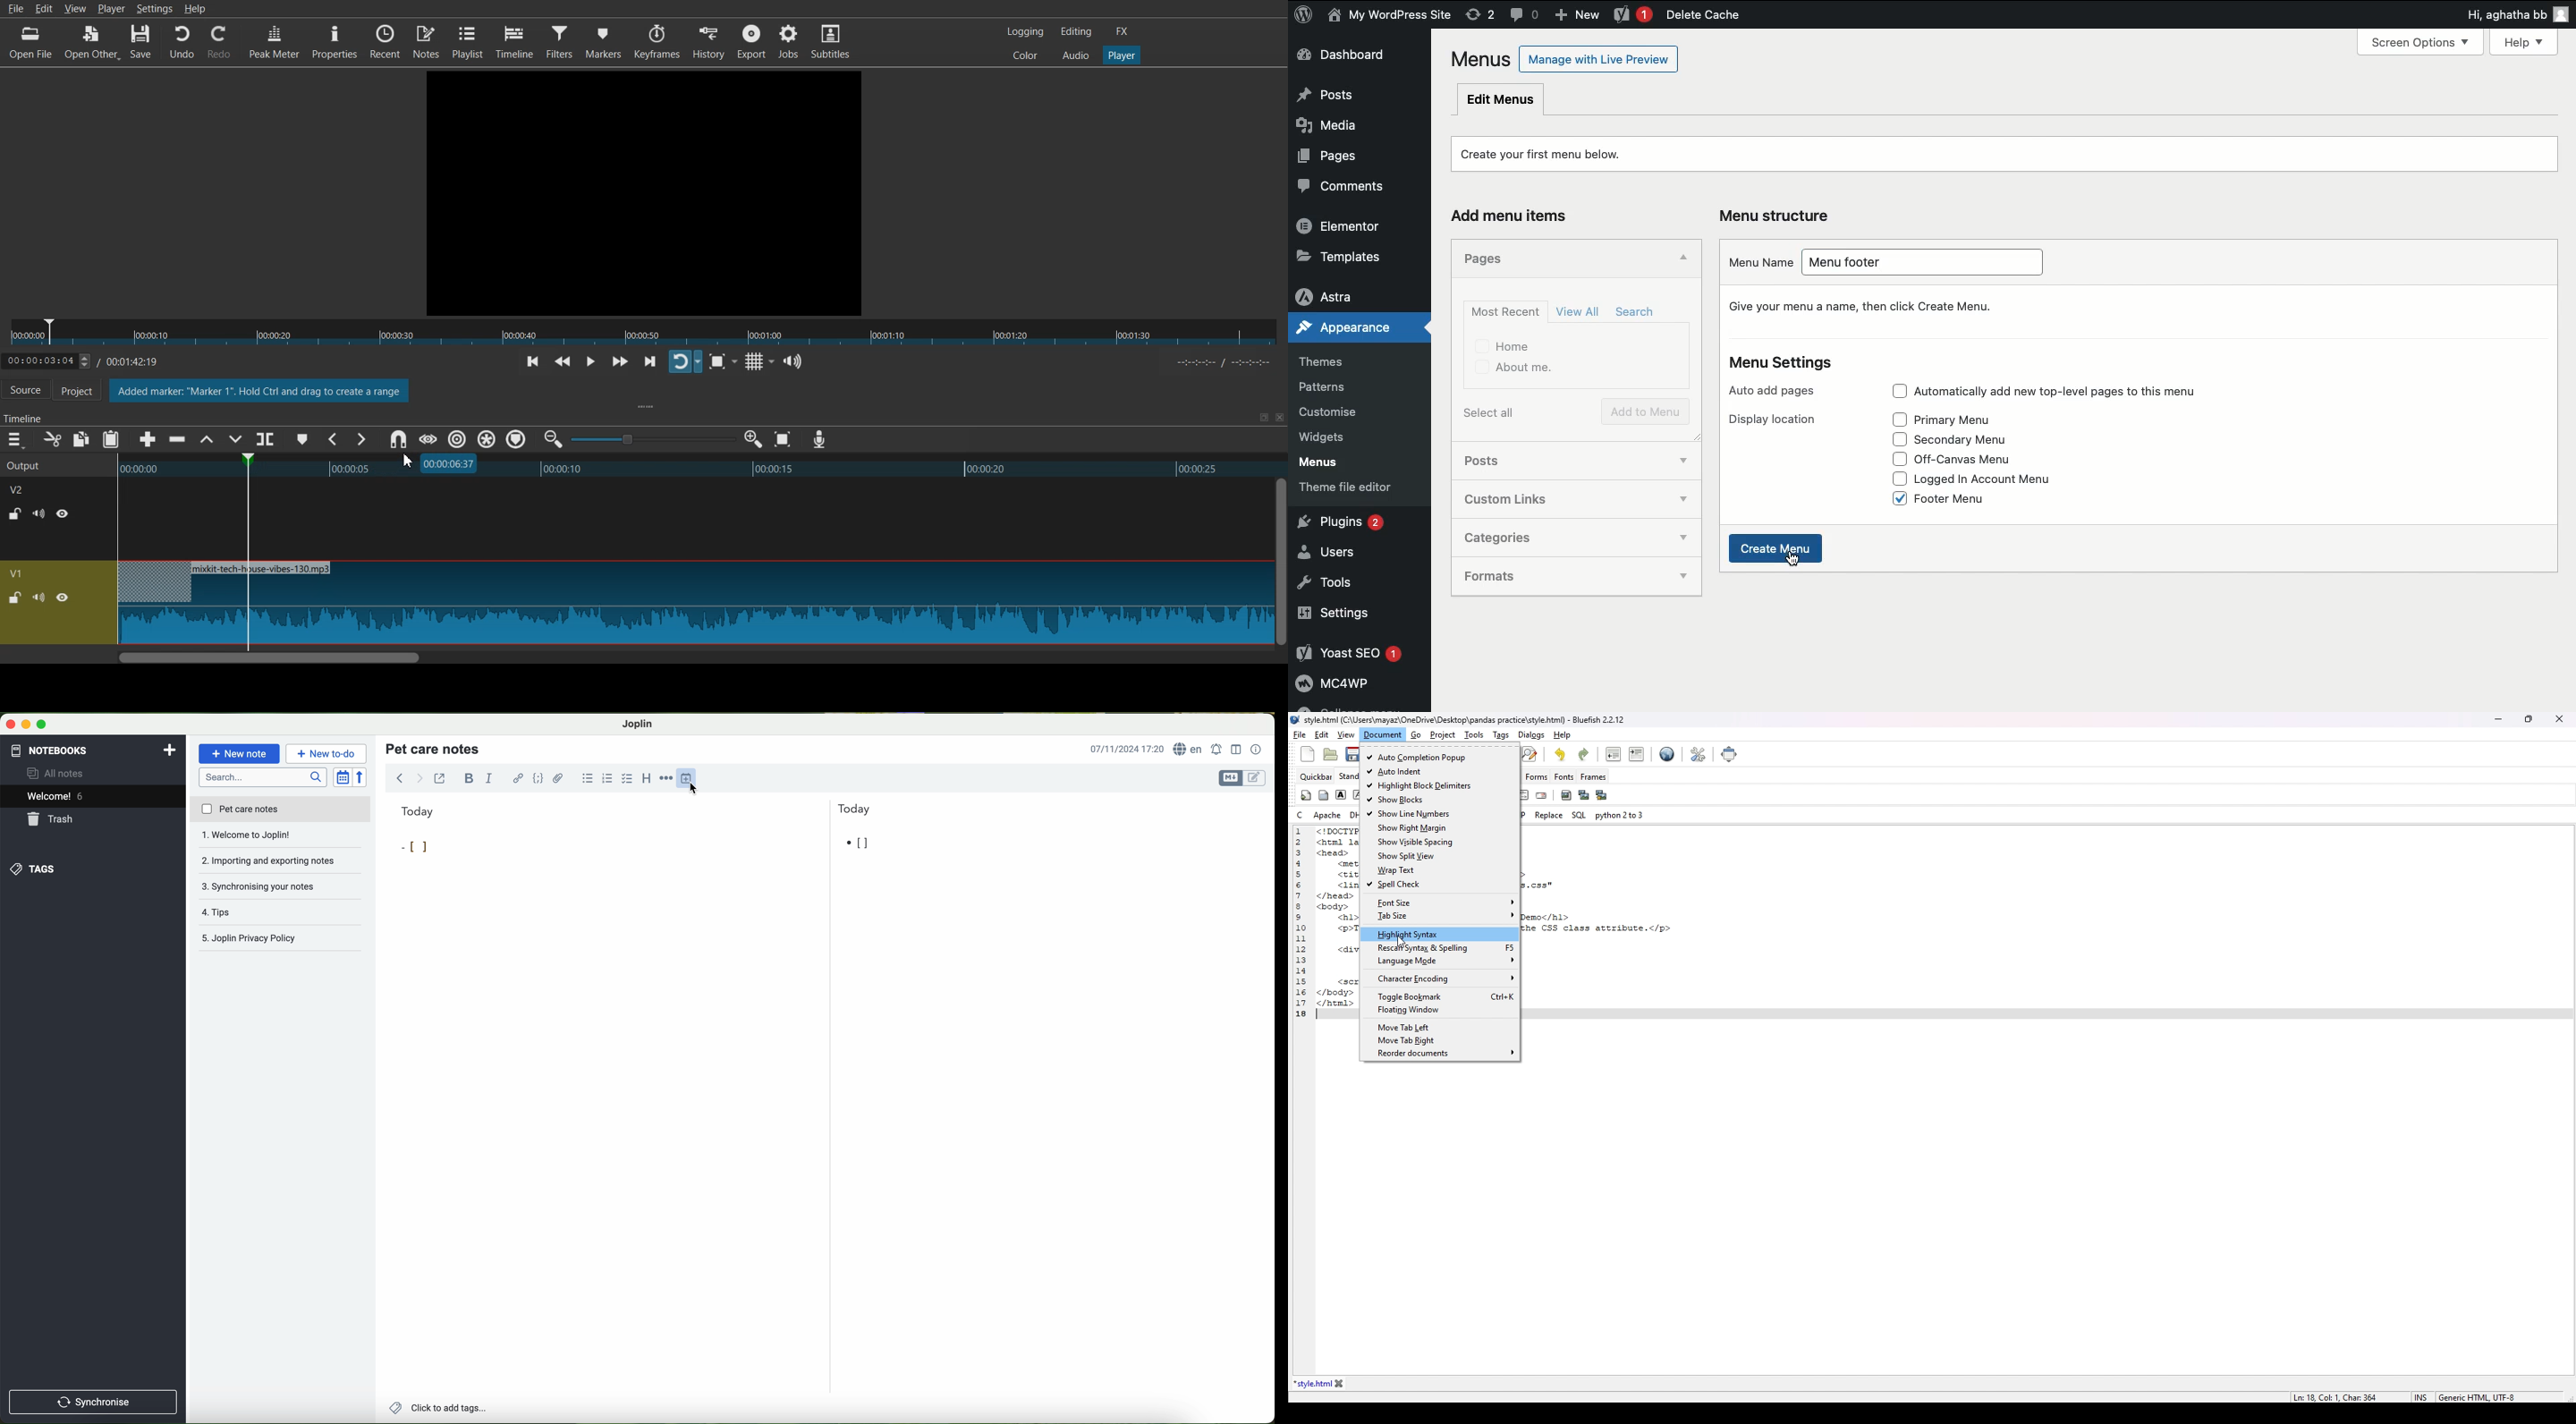  Describe the element at coordinates (1122, 56) in the screenshot. I see `Player` at that location.